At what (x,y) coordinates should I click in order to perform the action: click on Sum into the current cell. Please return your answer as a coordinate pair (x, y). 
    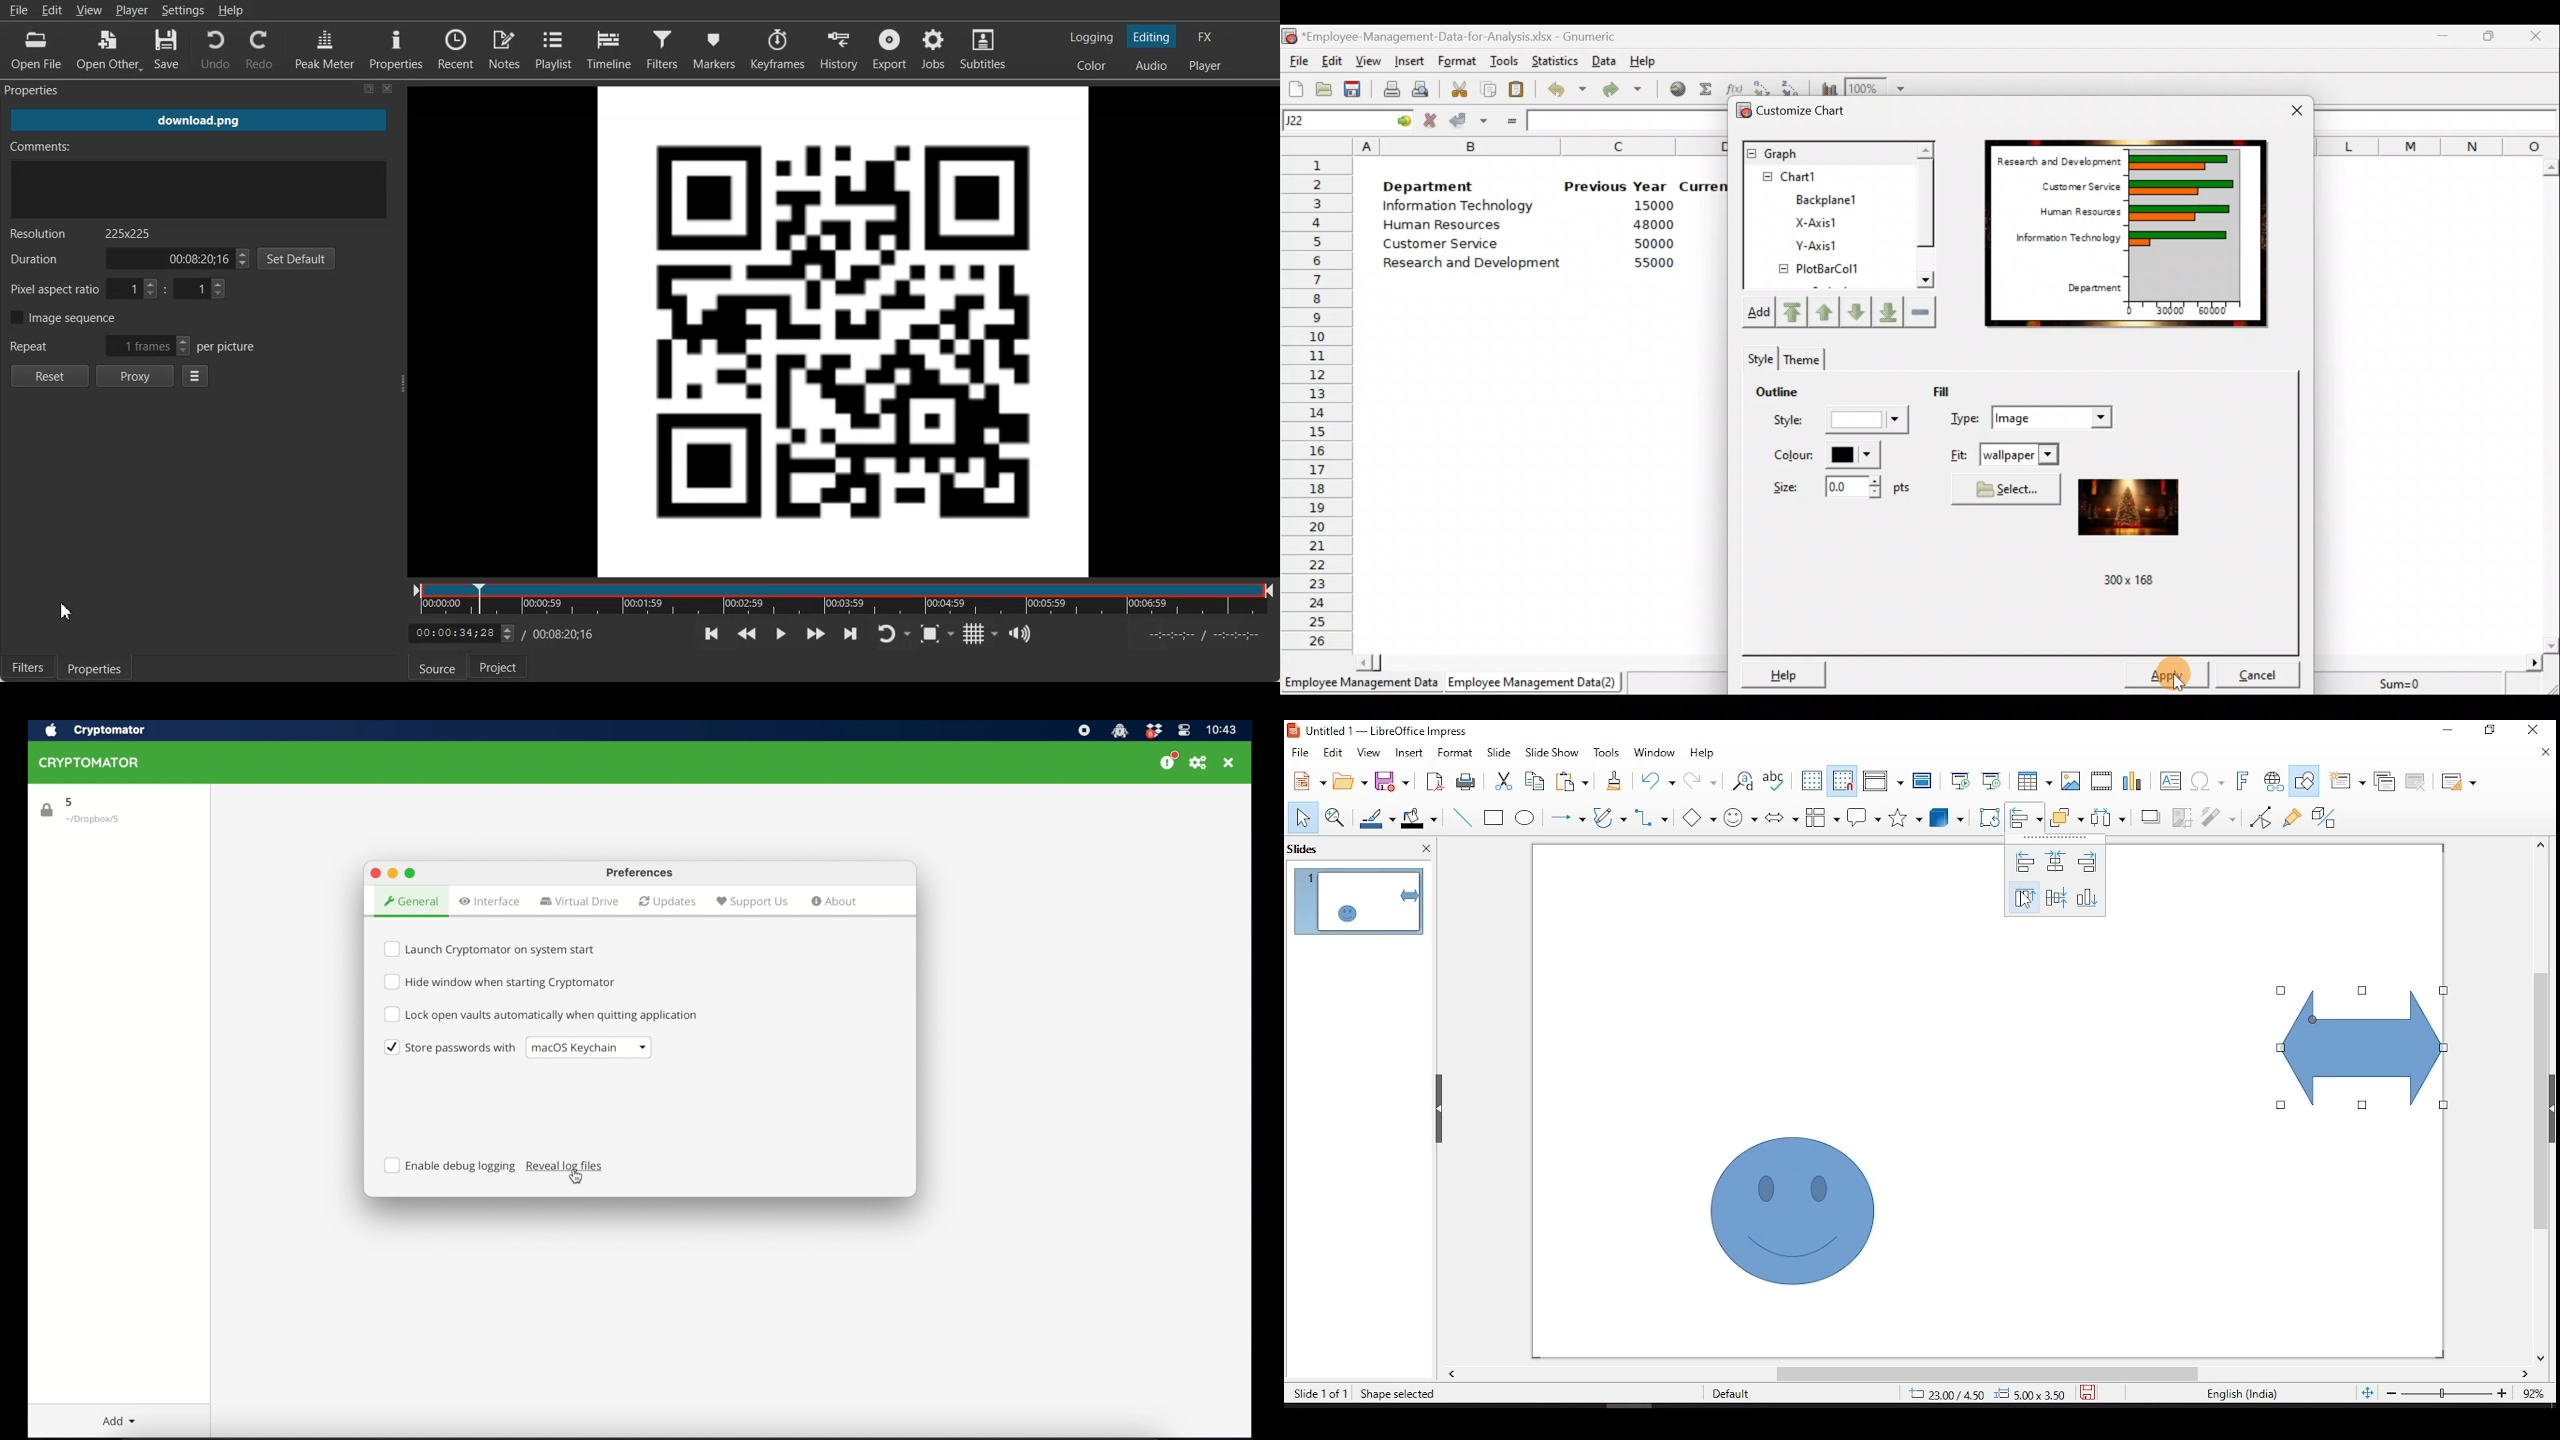
    Looking at the image, I should click on (1707, 92).